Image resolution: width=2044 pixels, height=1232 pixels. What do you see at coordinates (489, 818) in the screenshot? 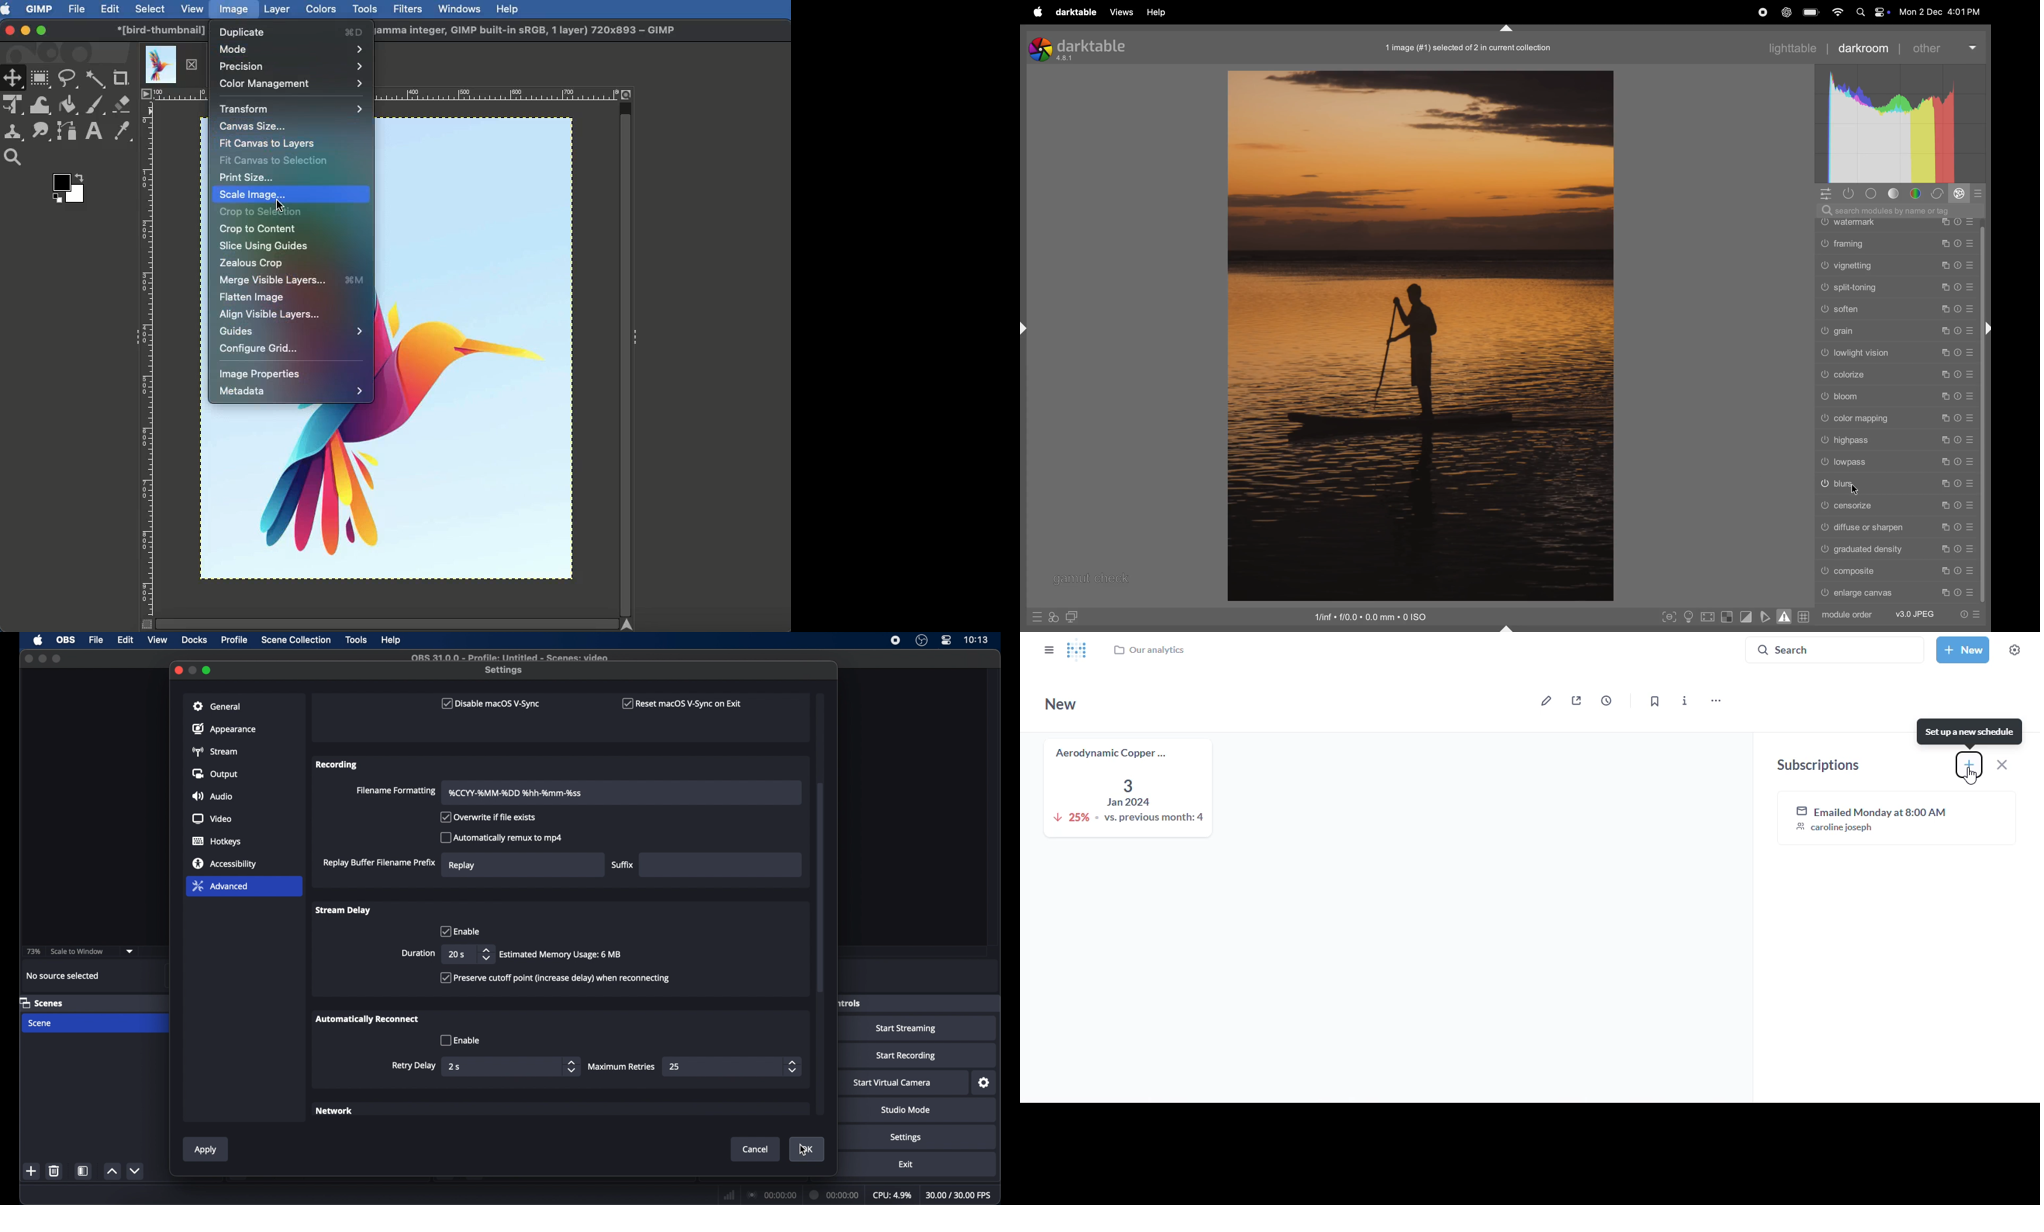
I see `overwrite if file exists ` at bounding box center [489, 818].